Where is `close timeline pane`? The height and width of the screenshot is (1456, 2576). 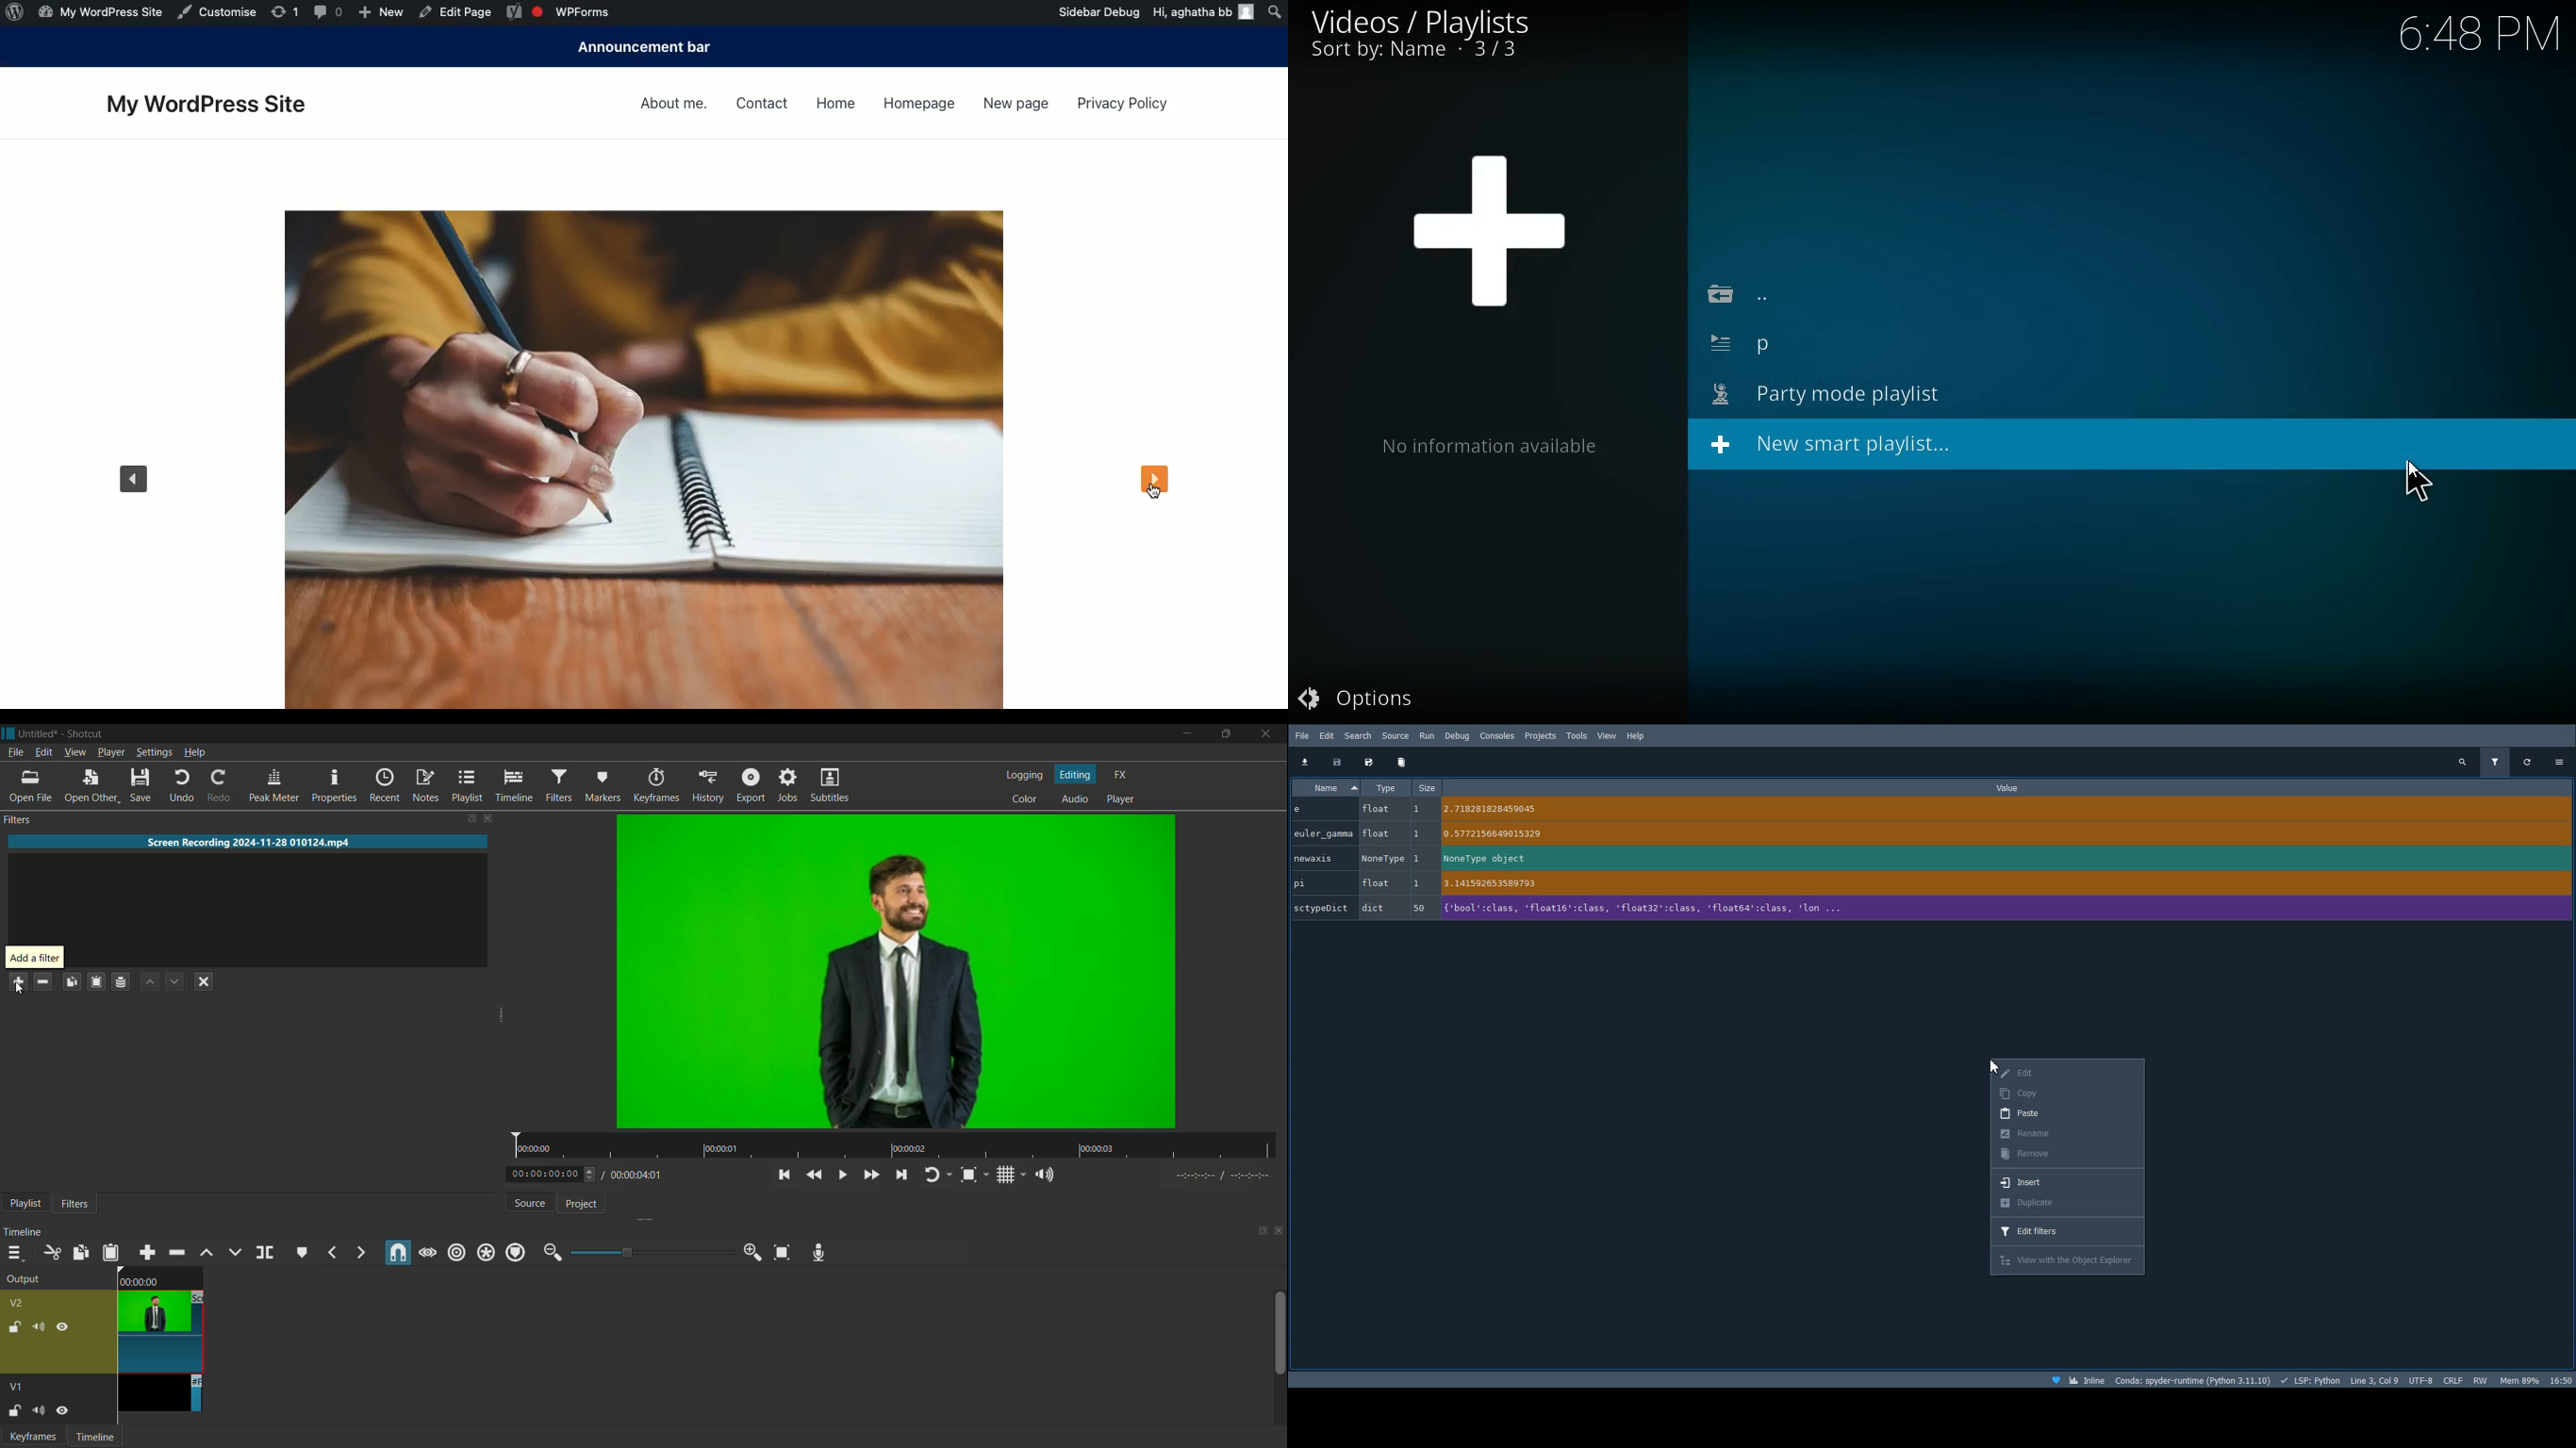 close timeline pane is located at coordinates (1279, 1231).